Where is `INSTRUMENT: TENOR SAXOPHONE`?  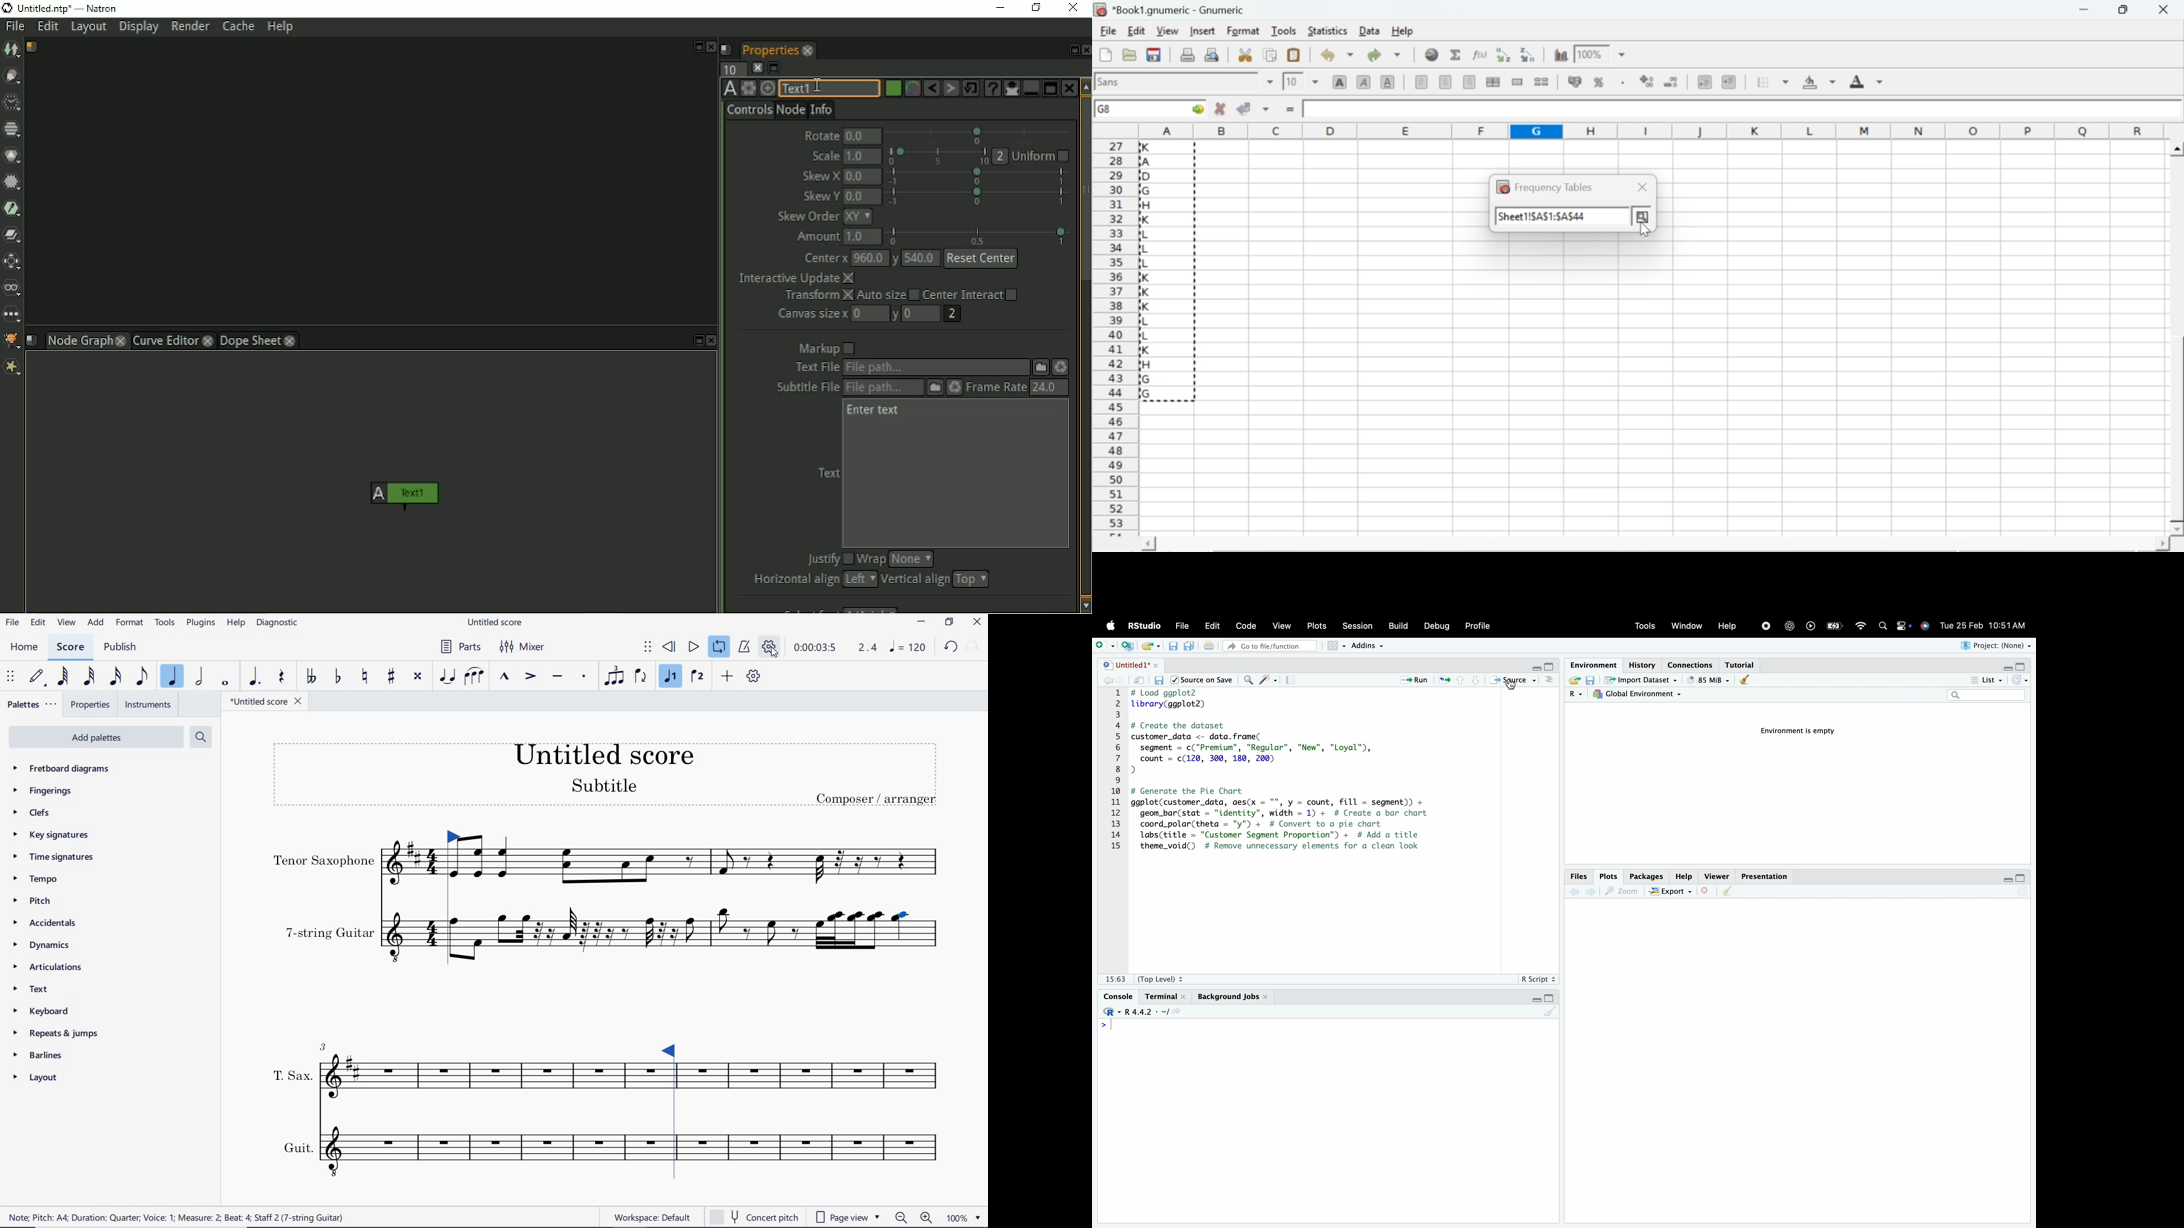 INSTRUMENT: TENOR SAXOPHONE is located at coordinates (713, 860).